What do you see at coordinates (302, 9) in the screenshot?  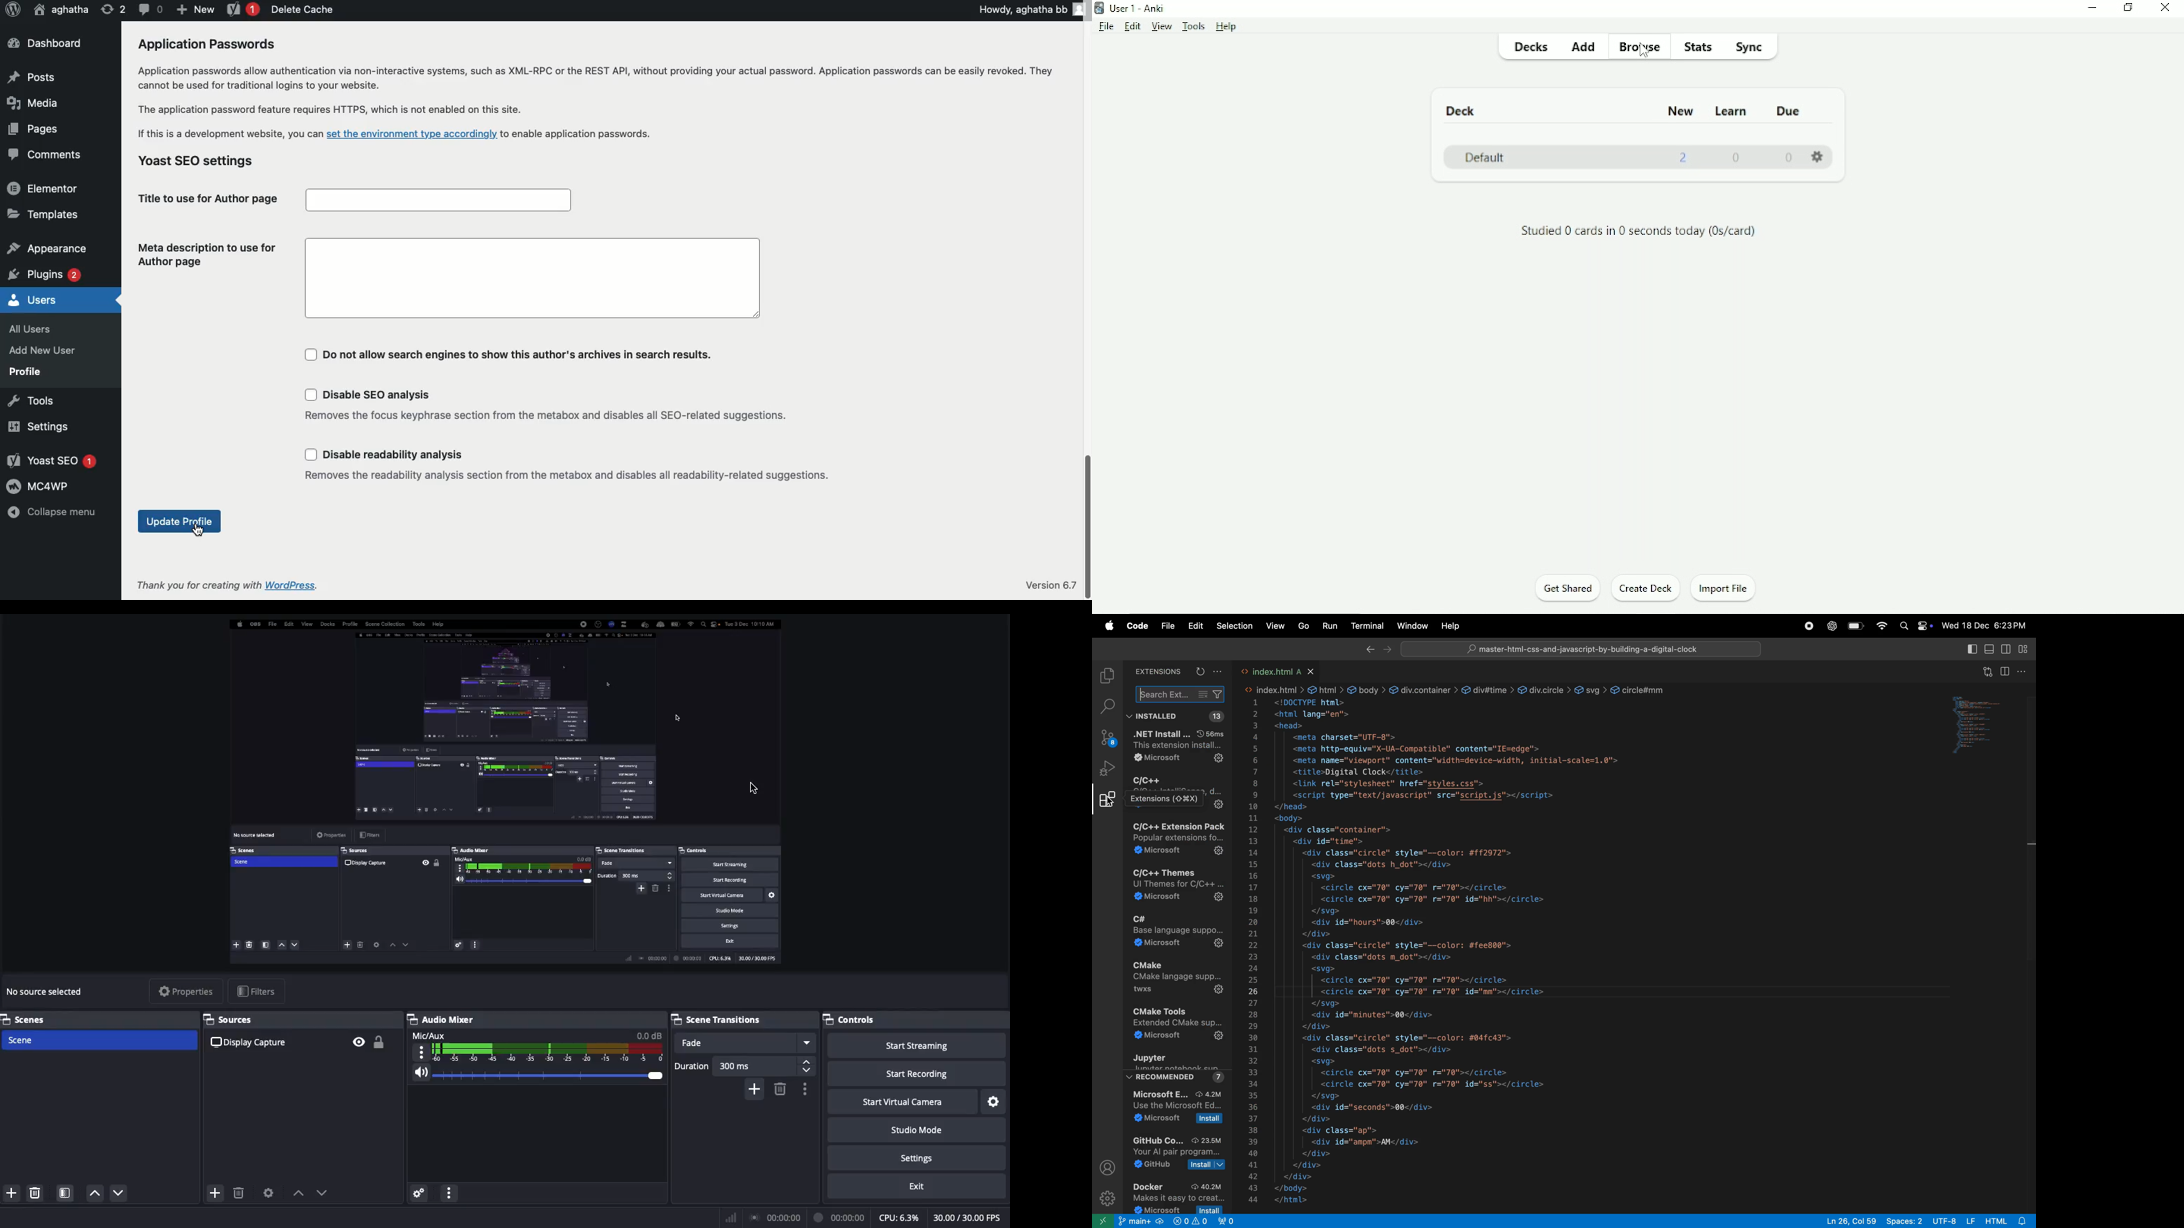 I see `Delete cache` at bounding box center [302, 9].